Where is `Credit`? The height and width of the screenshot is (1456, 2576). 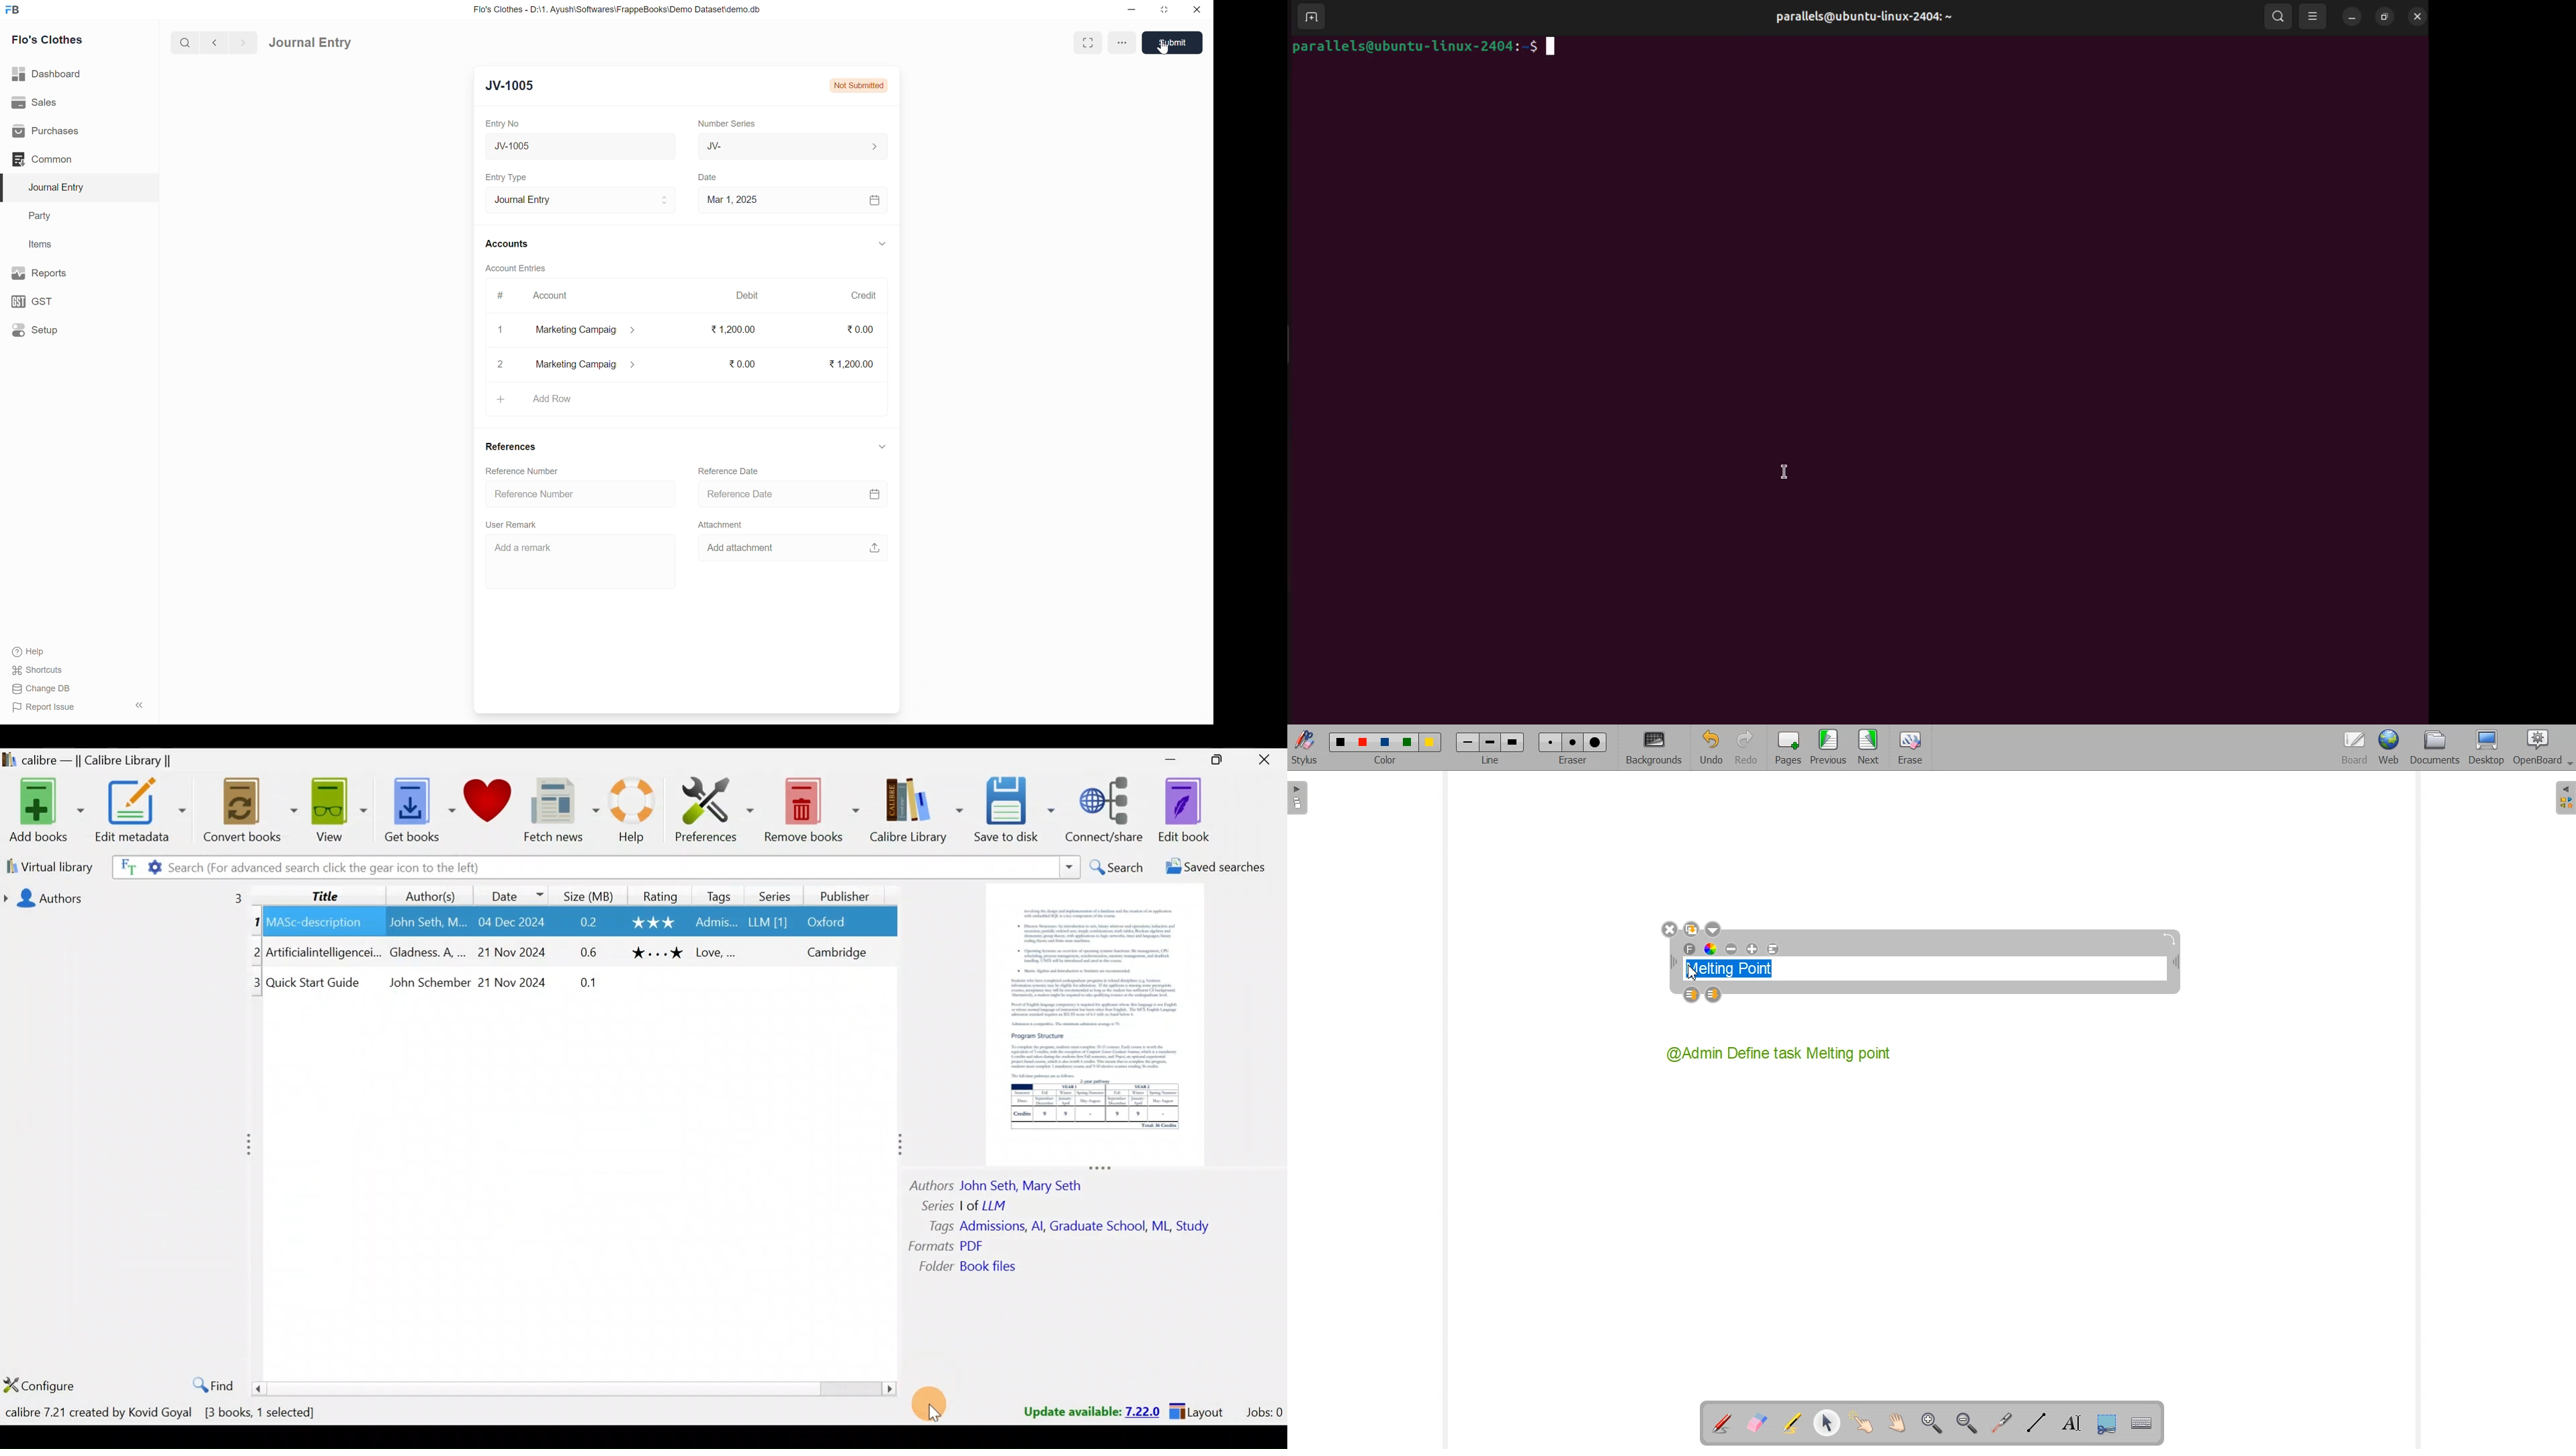
Credit is located at coordinates (863, 295).